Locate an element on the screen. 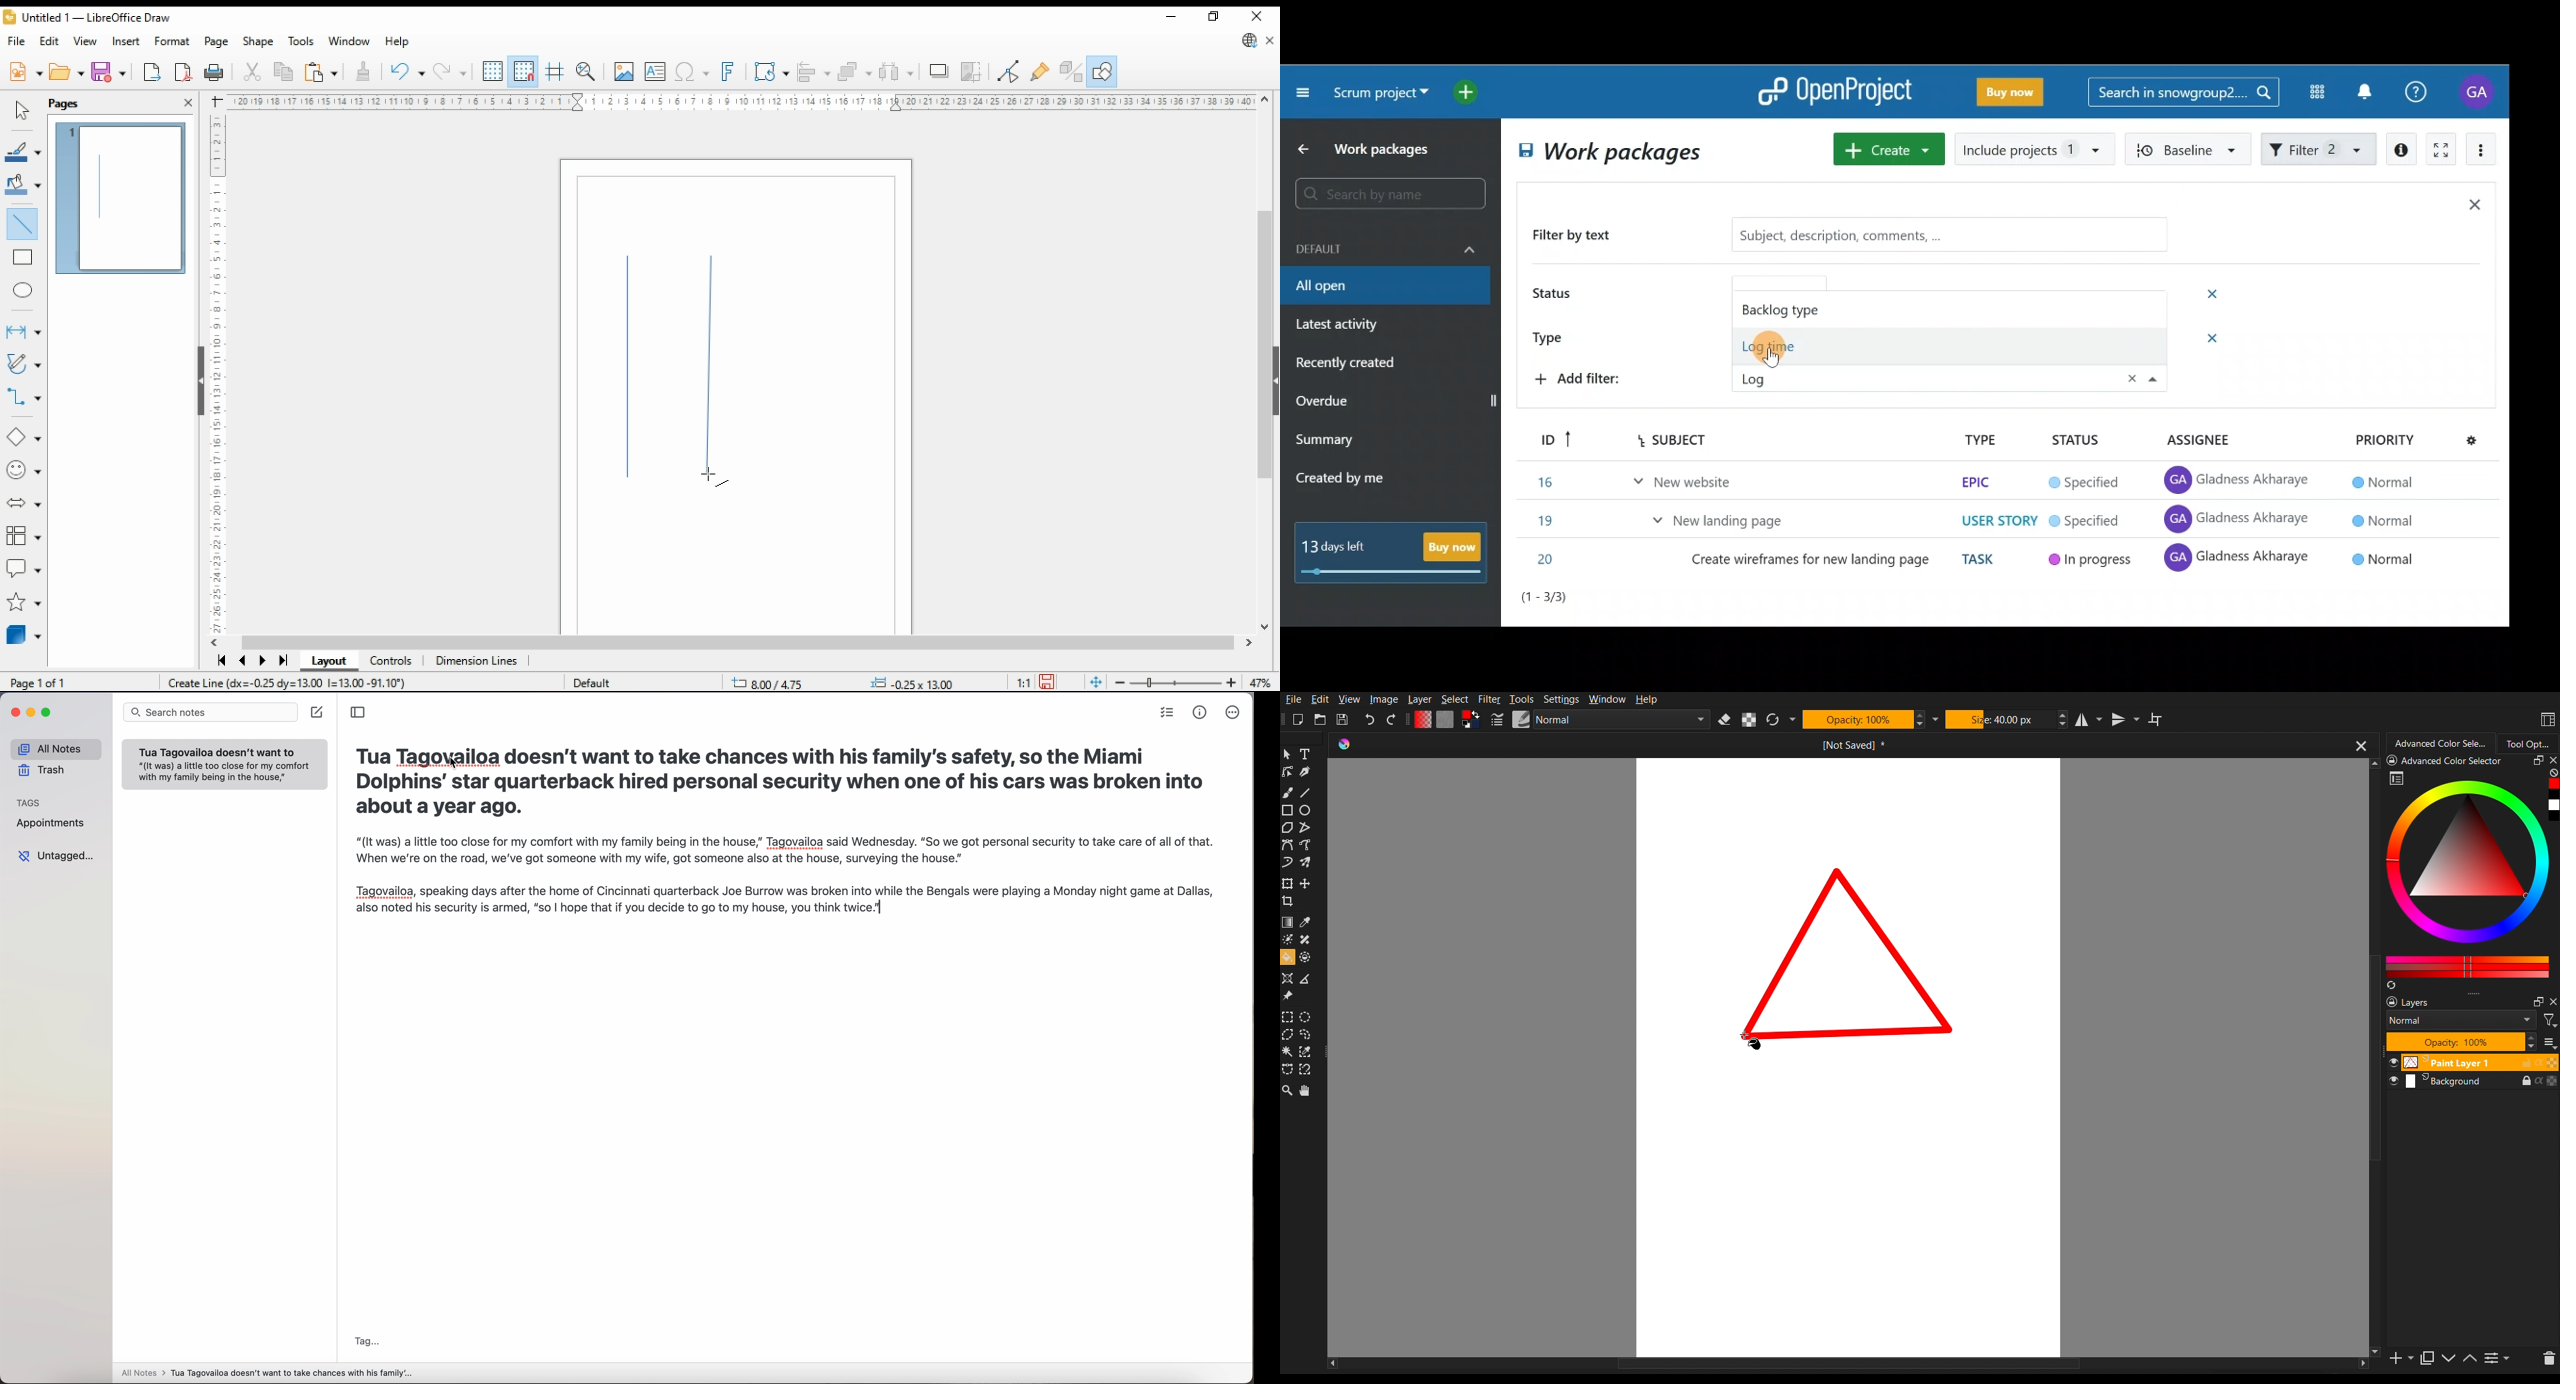 The height and width of the screenshot is (1400, 2576). curves and polygons is located at coordinates (22, 365).